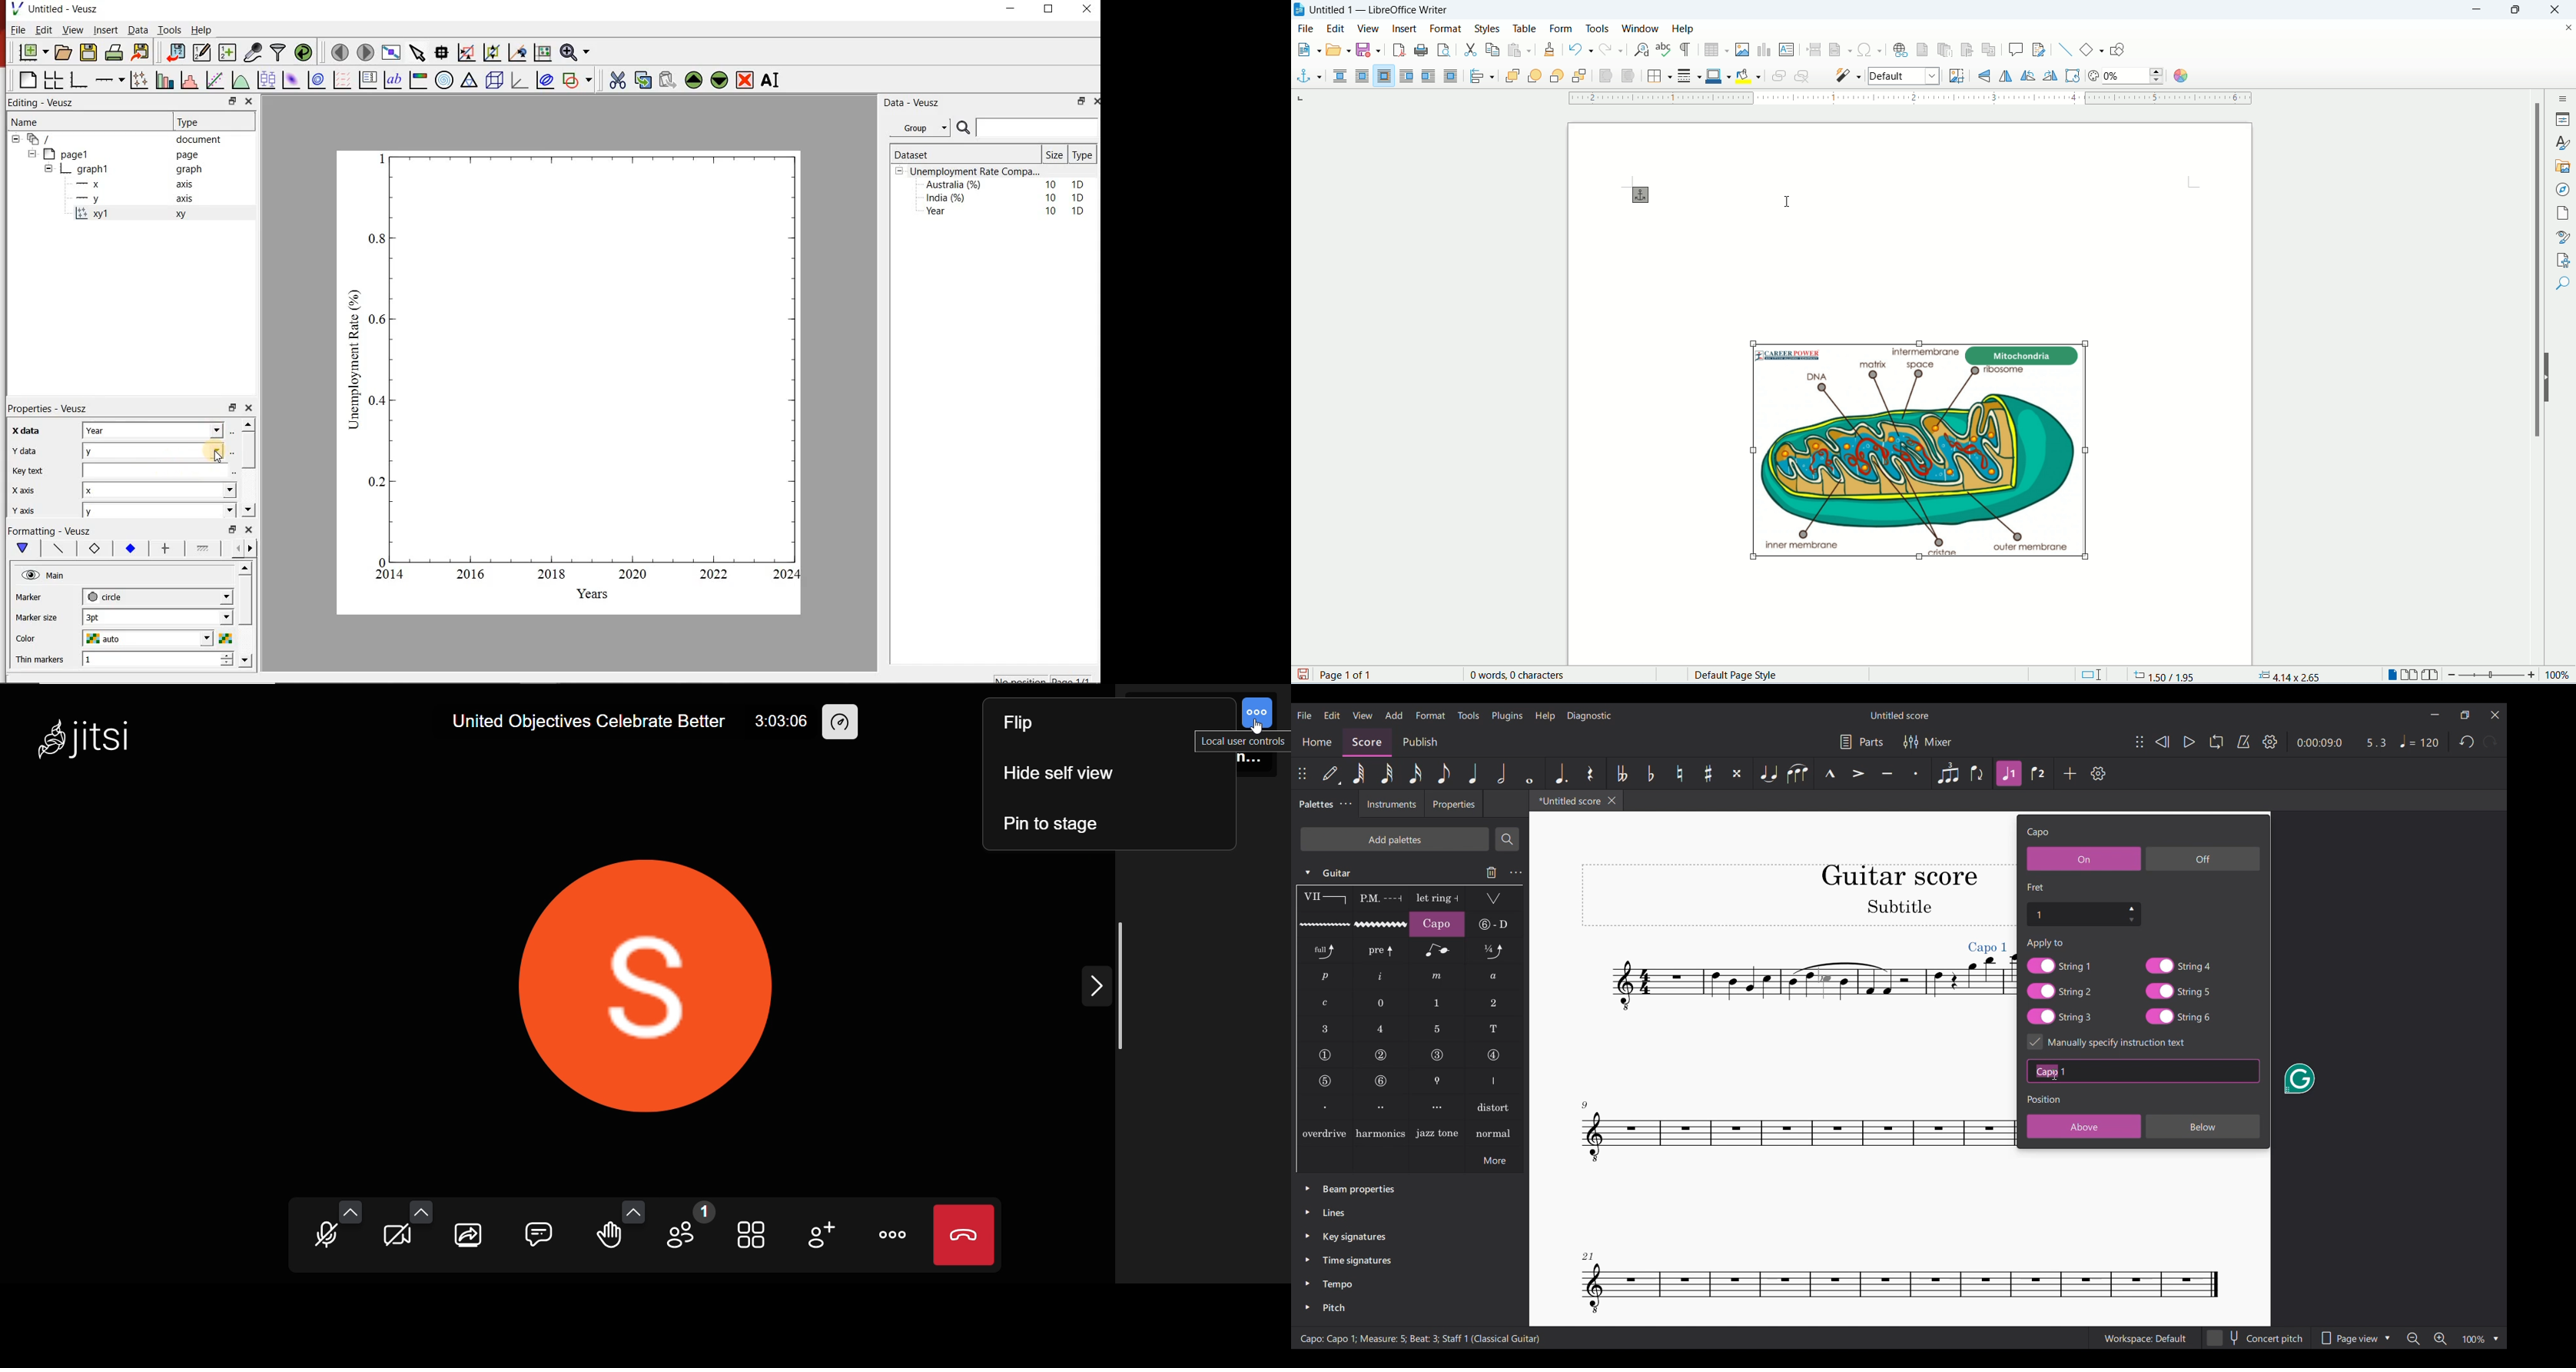 Image resolution: width=2576 pixels, height=1372 pixels. Describe the element at coordinates (1325, 1055) in the screenshot. I see `String number 1` at that location.